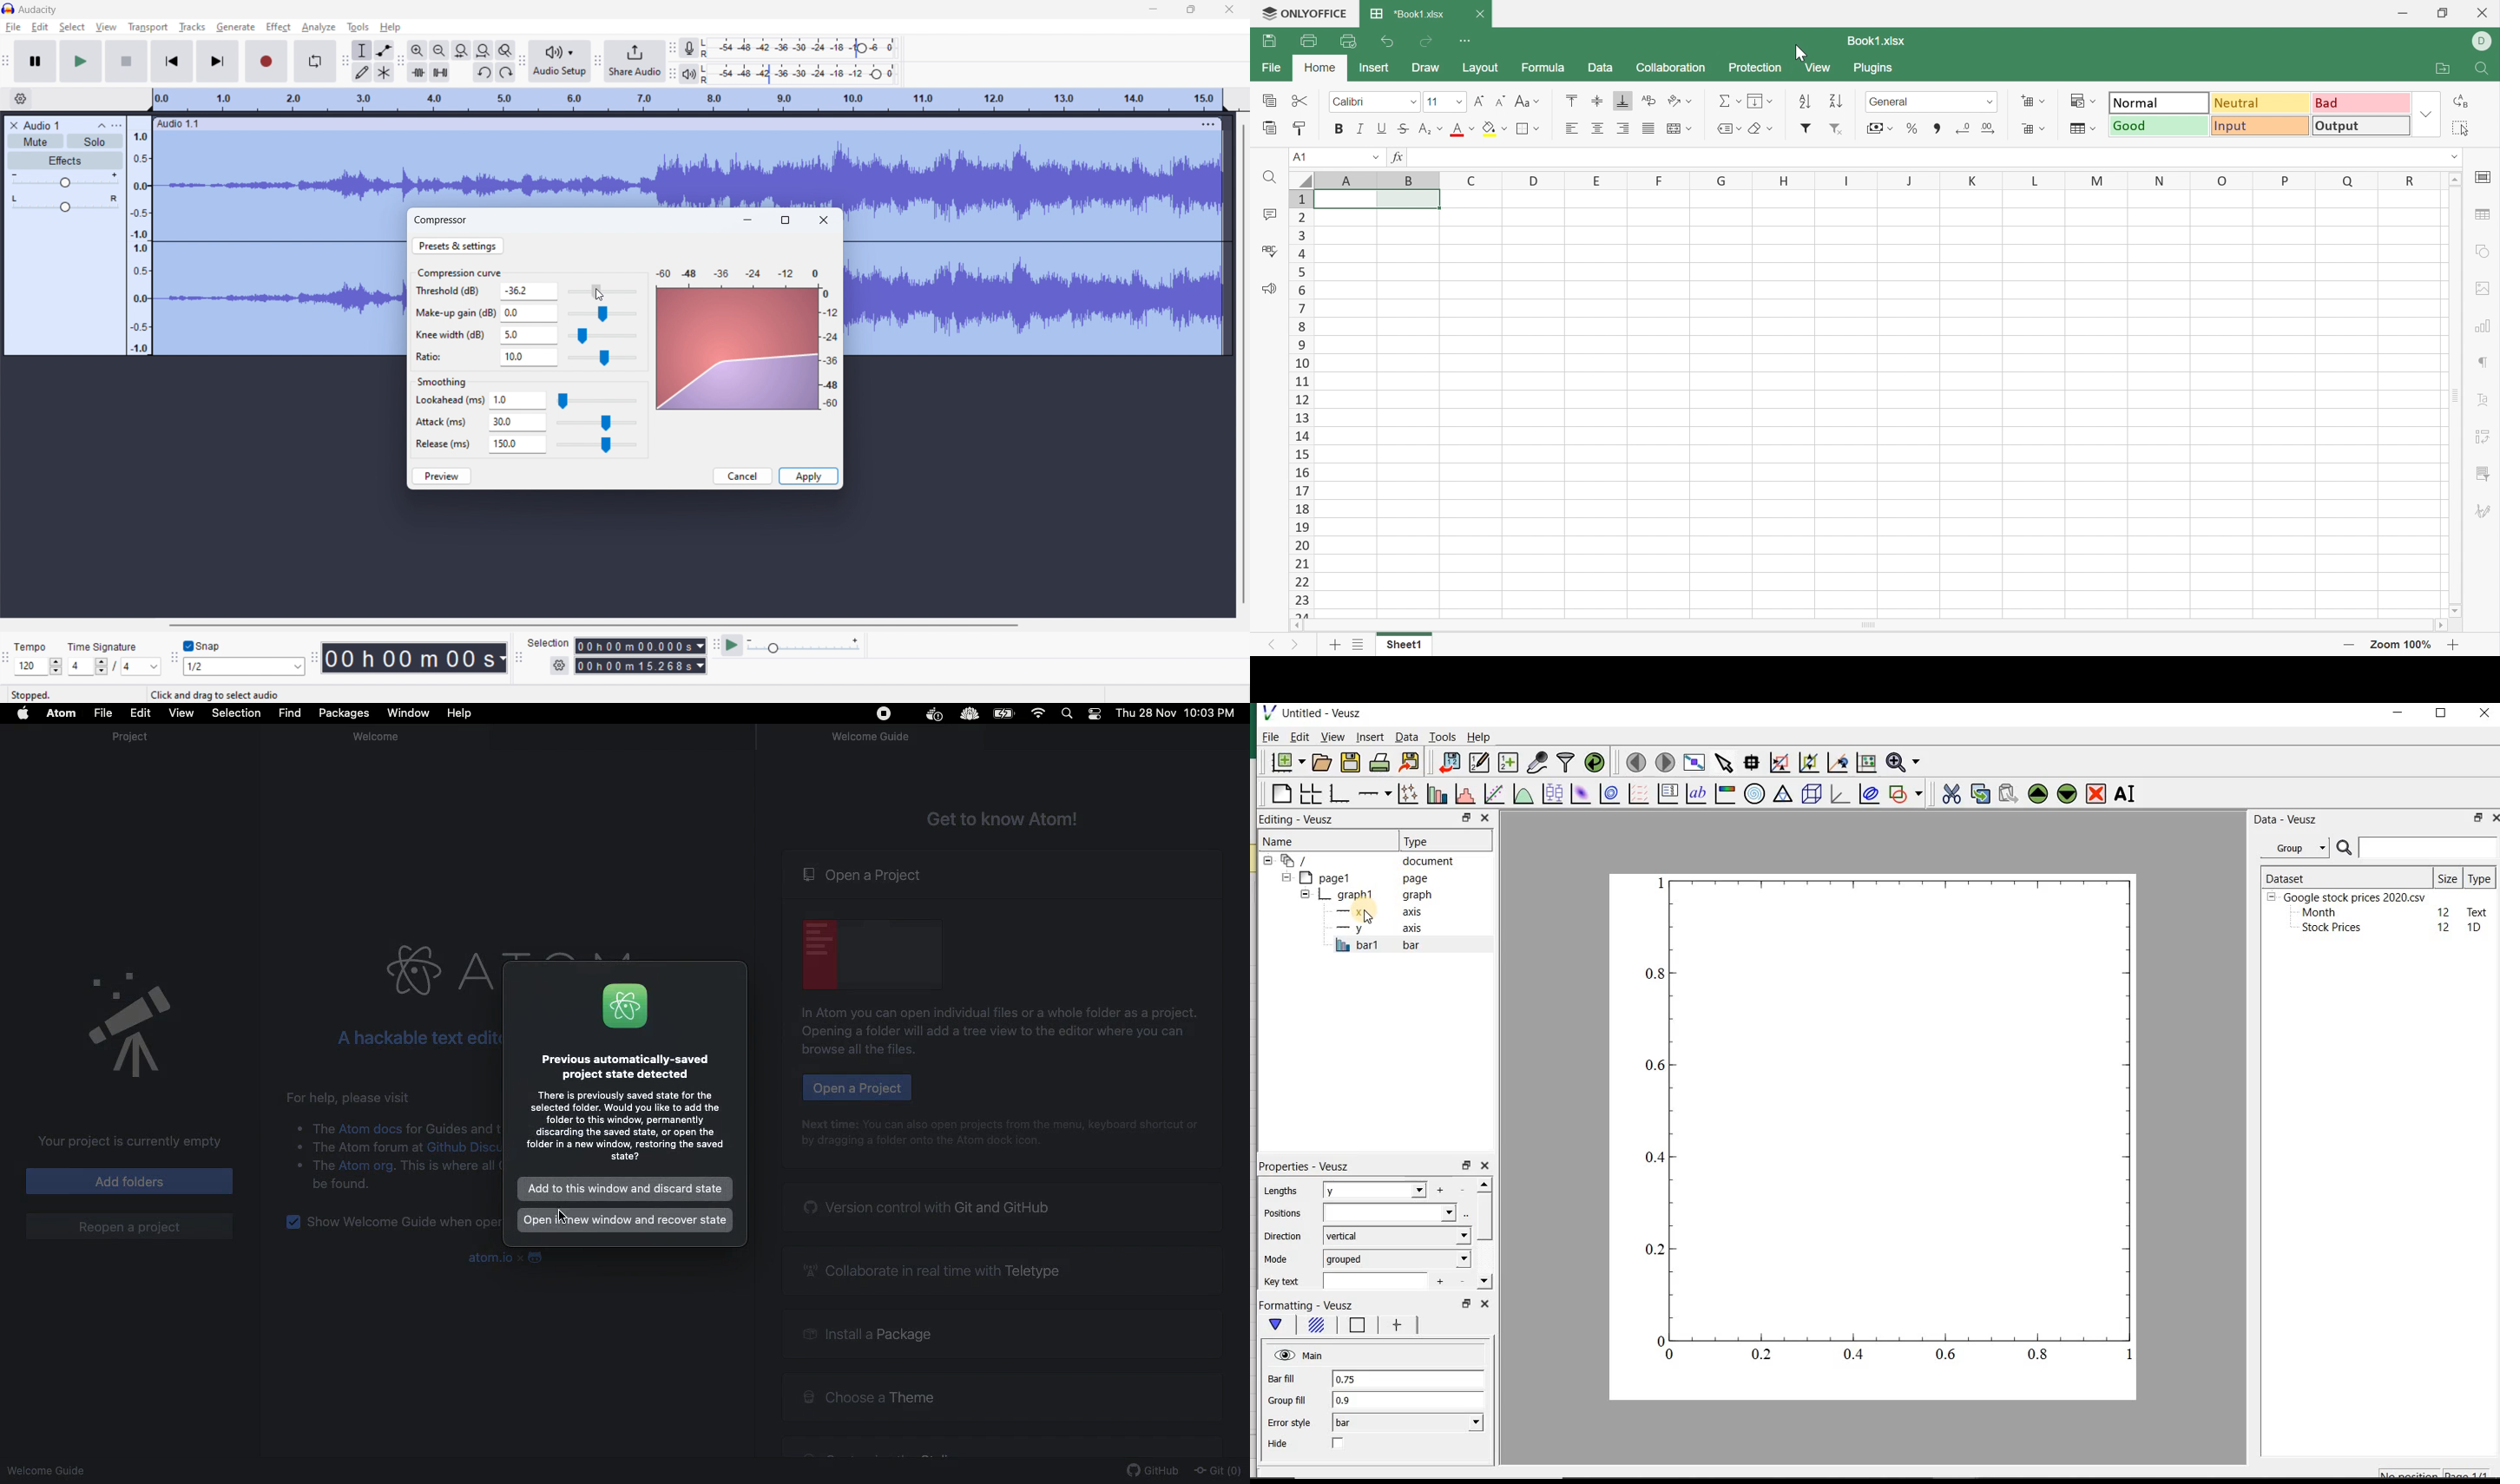 The height and width of the screenshot is (1484, 2520). Describe the element at coordinates (2486, 403) in the screenshot. I see `Text Art settings` at that location.